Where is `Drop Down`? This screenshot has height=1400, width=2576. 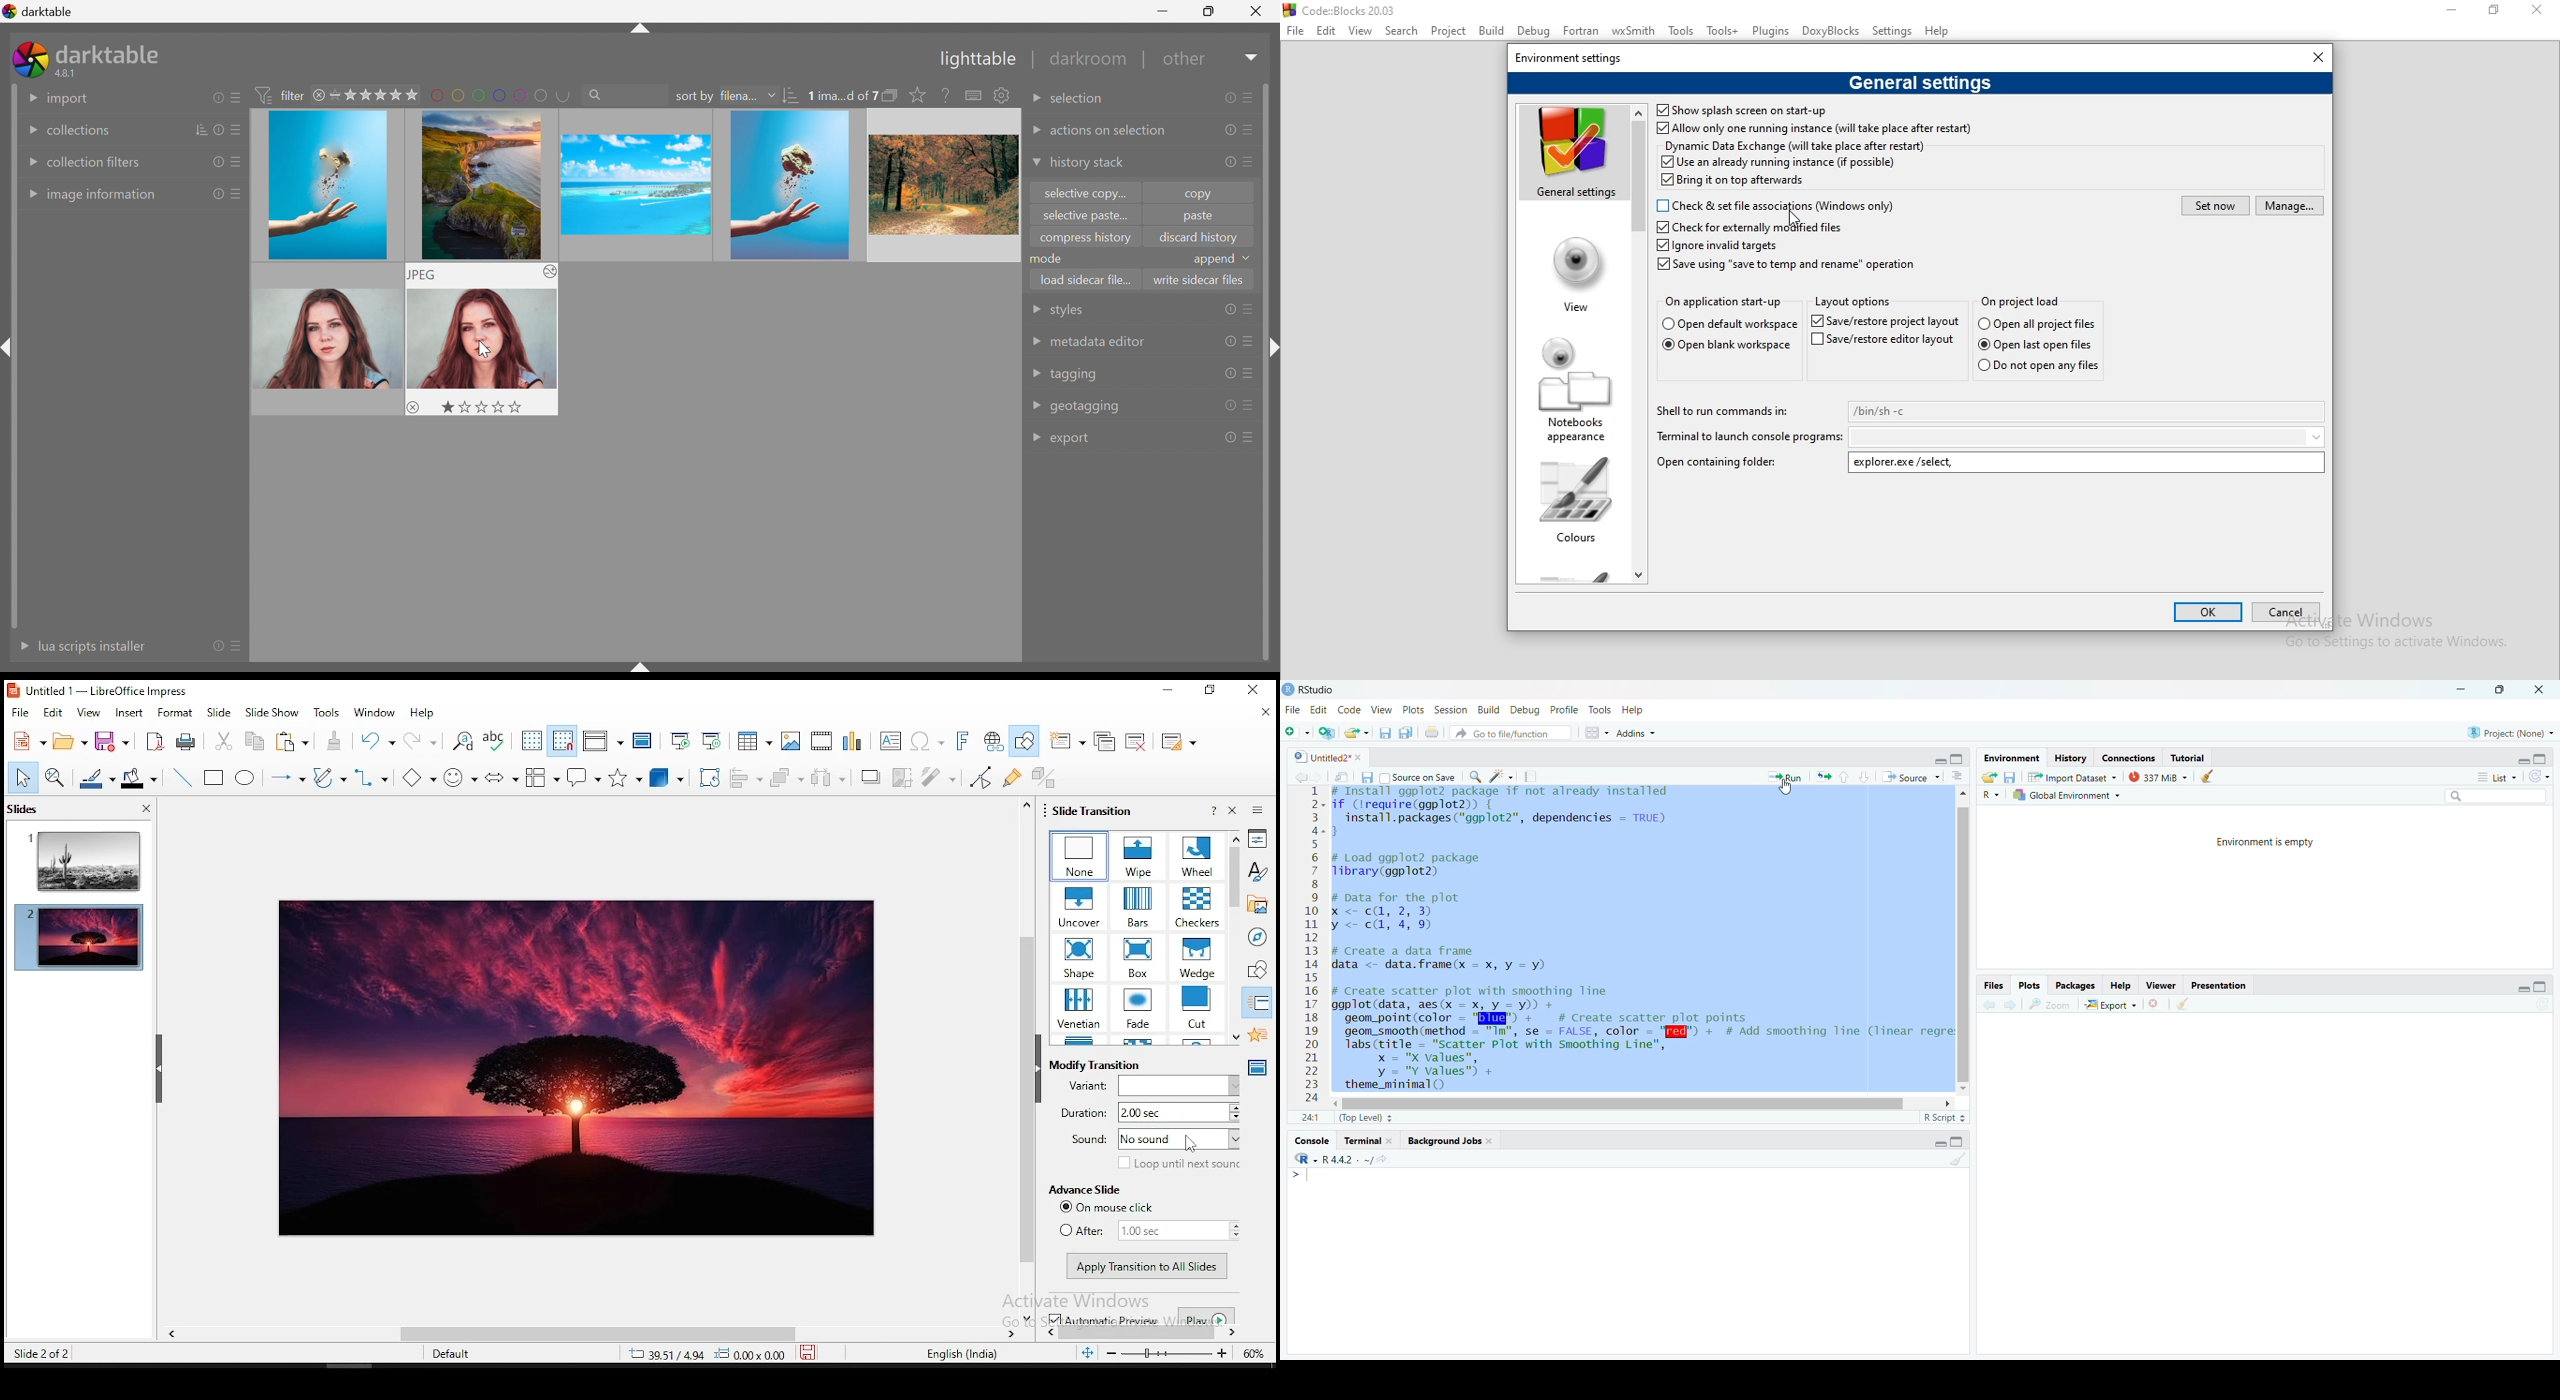 Drop Down is located at coordinates (1035, 341).